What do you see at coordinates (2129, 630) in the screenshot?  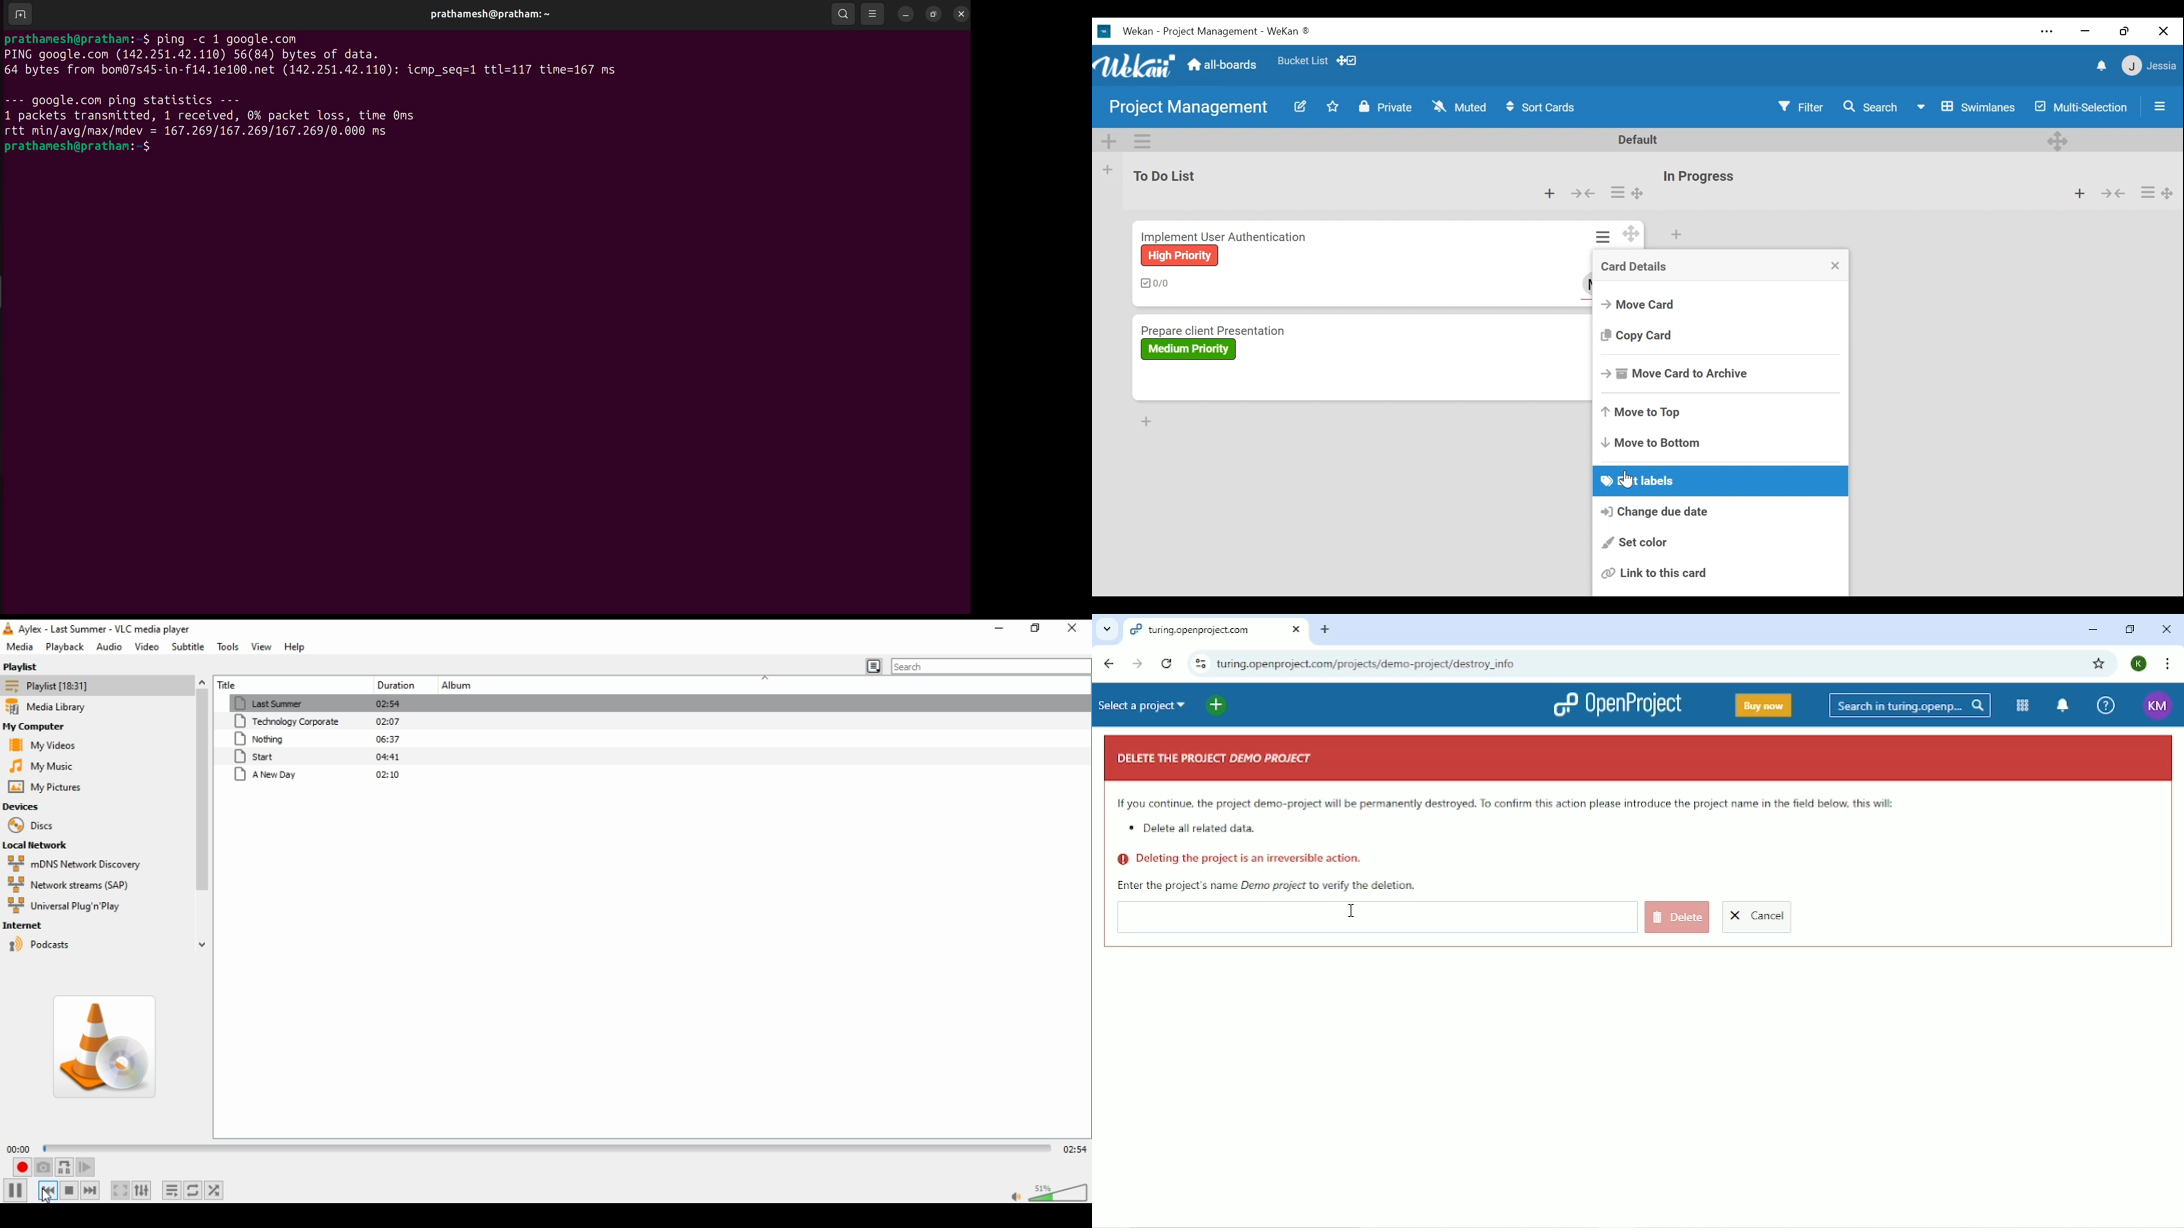 I see `Restore down` at bounding box center [2129, 630].